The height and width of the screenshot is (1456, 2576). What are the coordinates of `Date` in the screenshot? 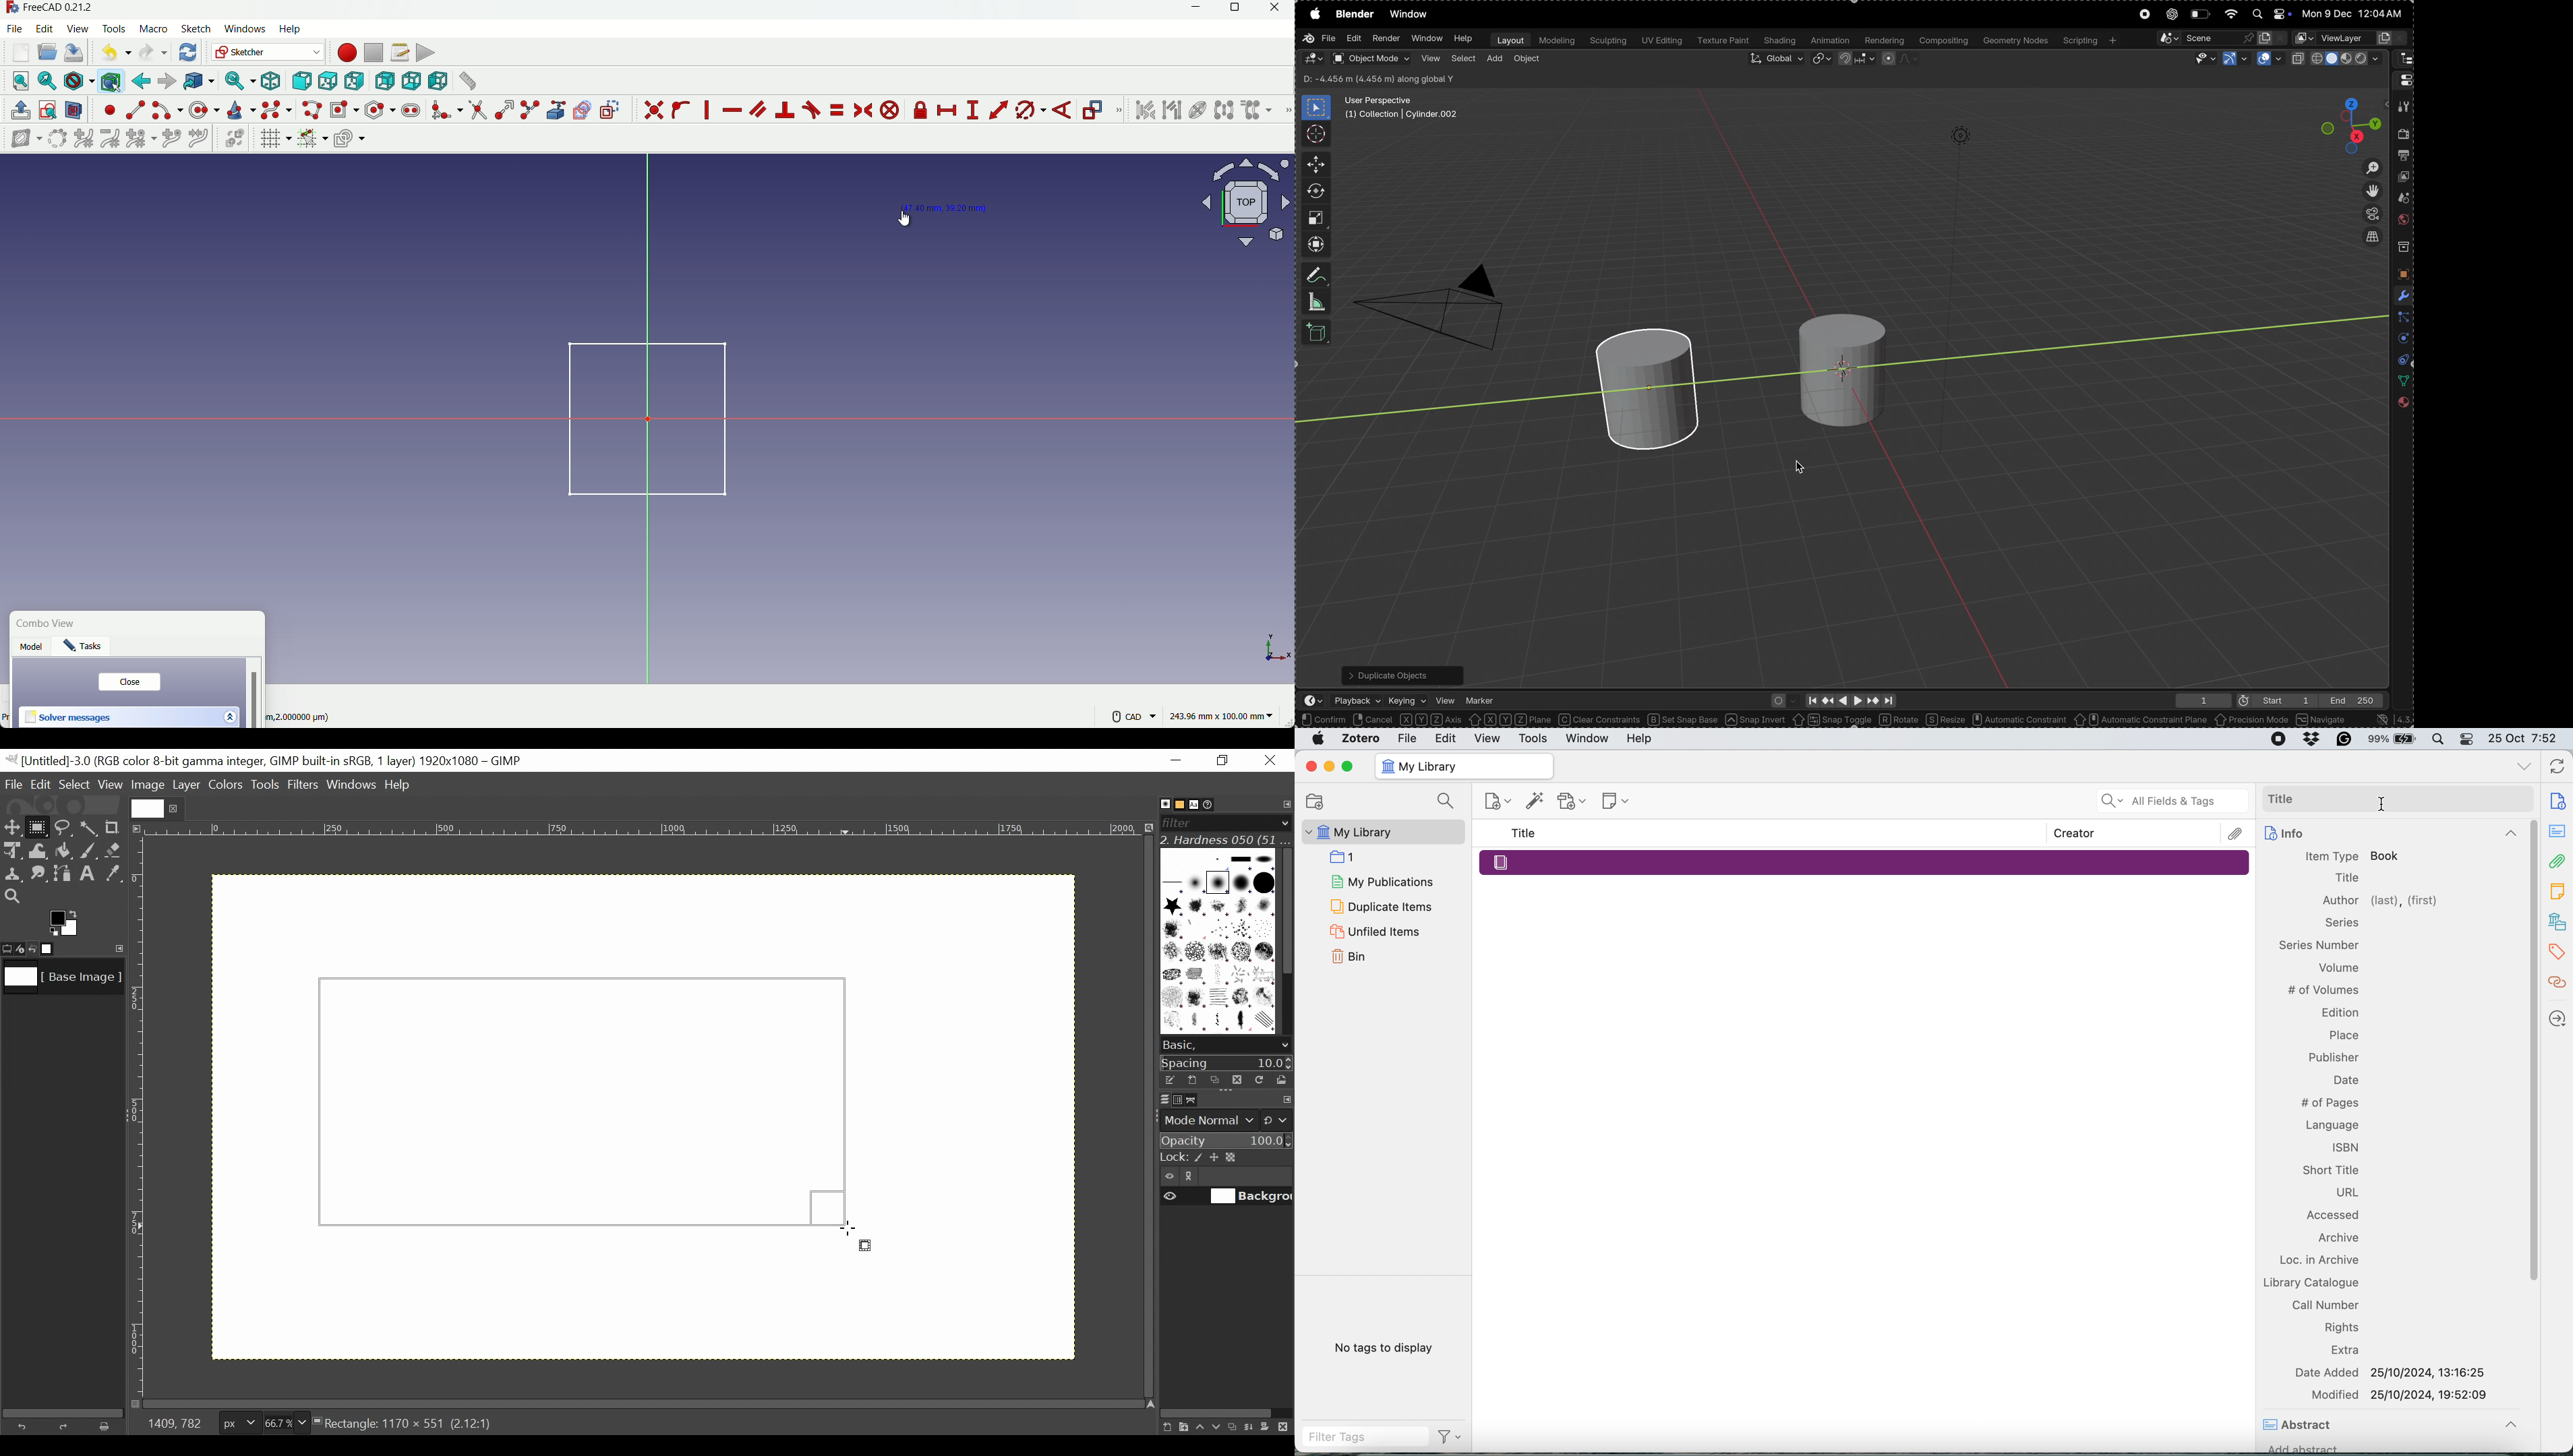 It's located at (2345, 1080).